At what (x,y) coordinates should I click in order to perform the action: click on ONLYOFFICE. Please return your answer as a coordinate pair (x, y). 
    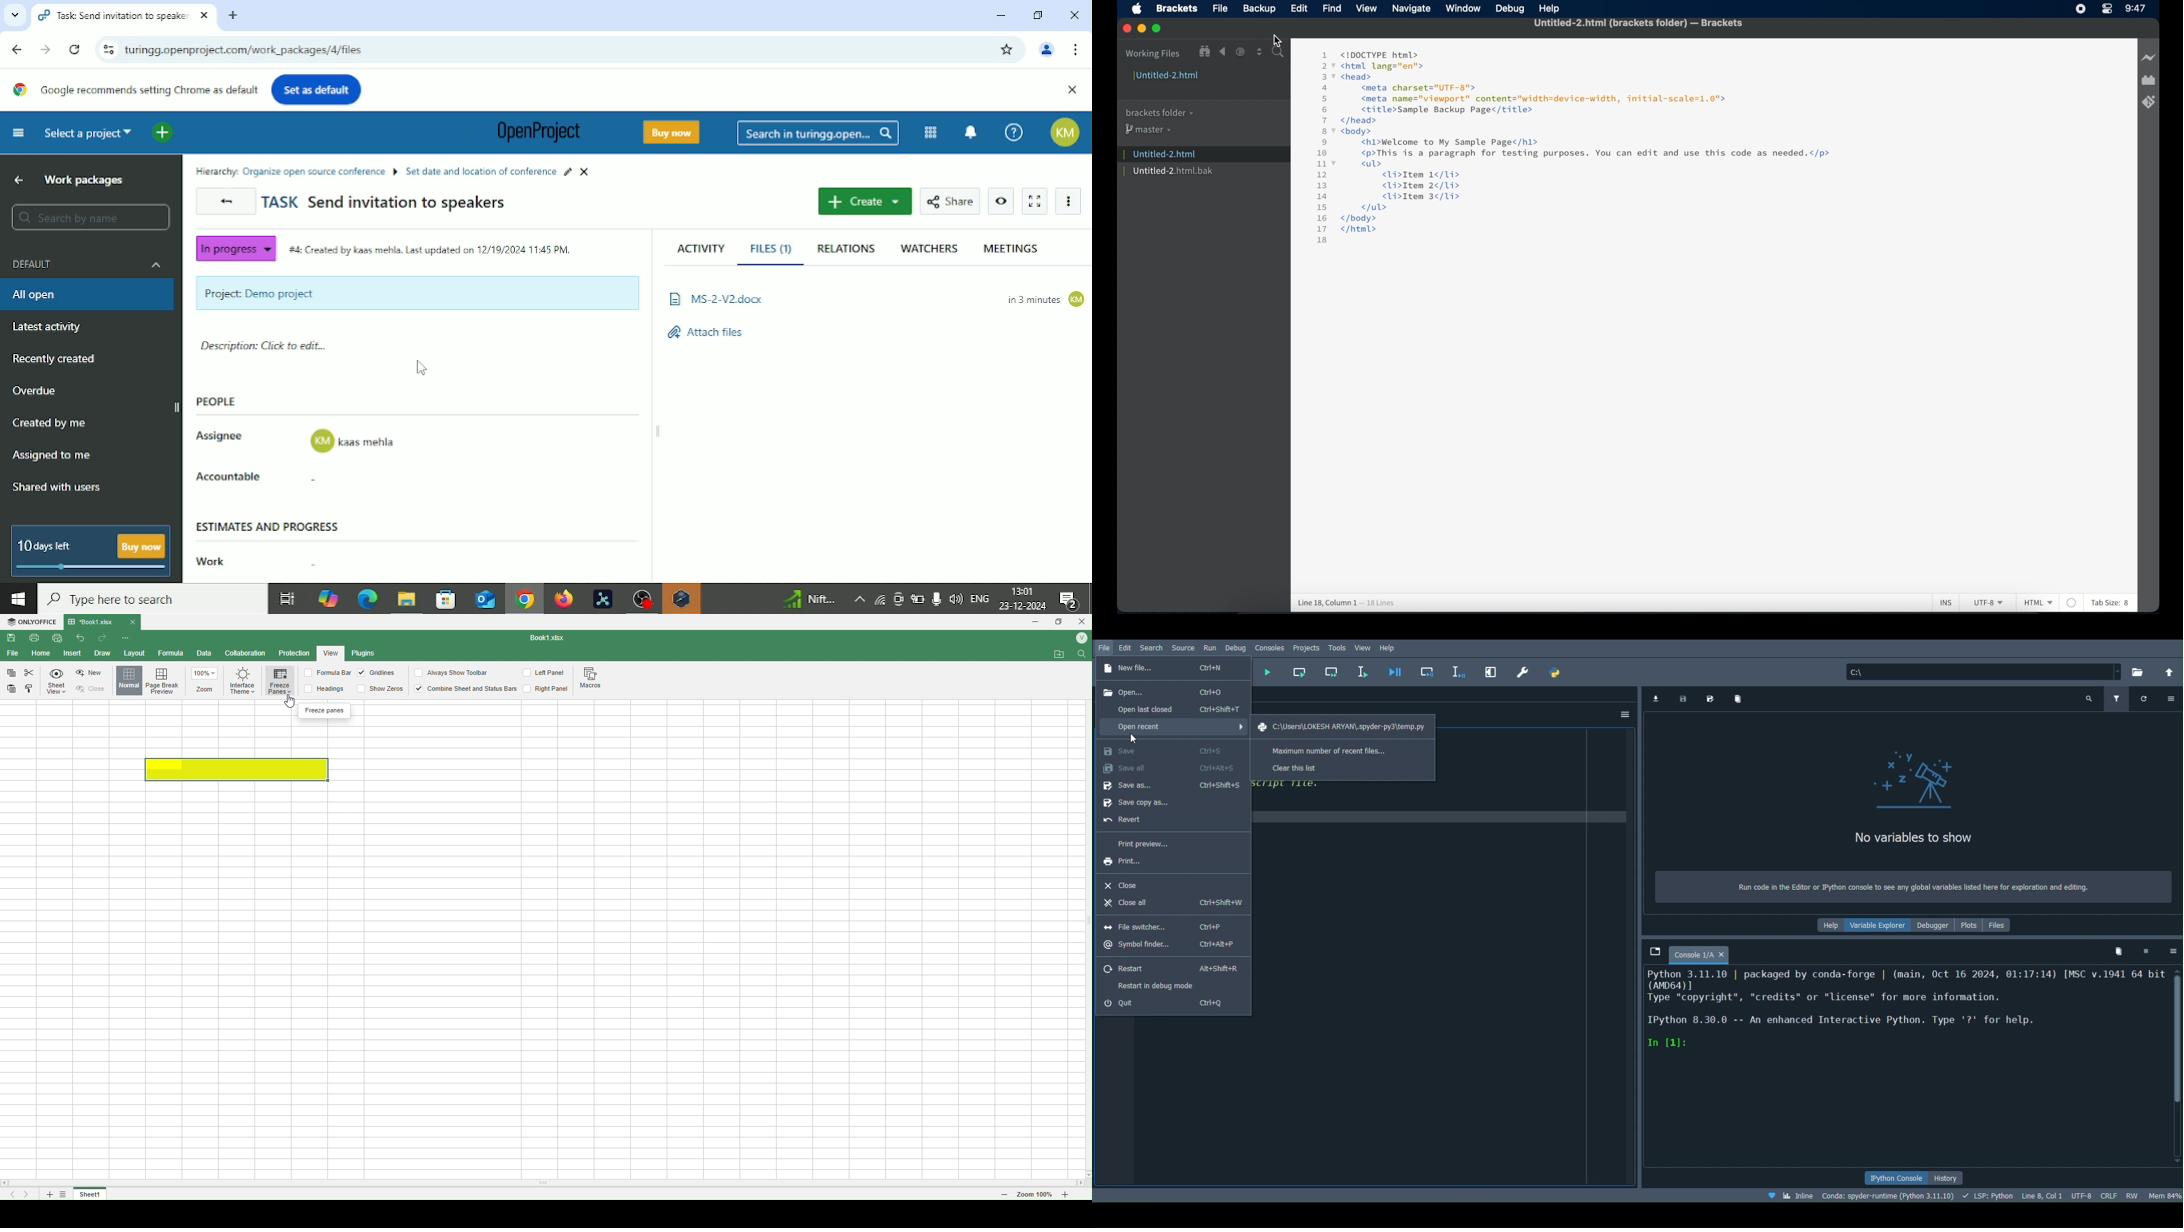
    Looking at the image, I should click on (32, 623).